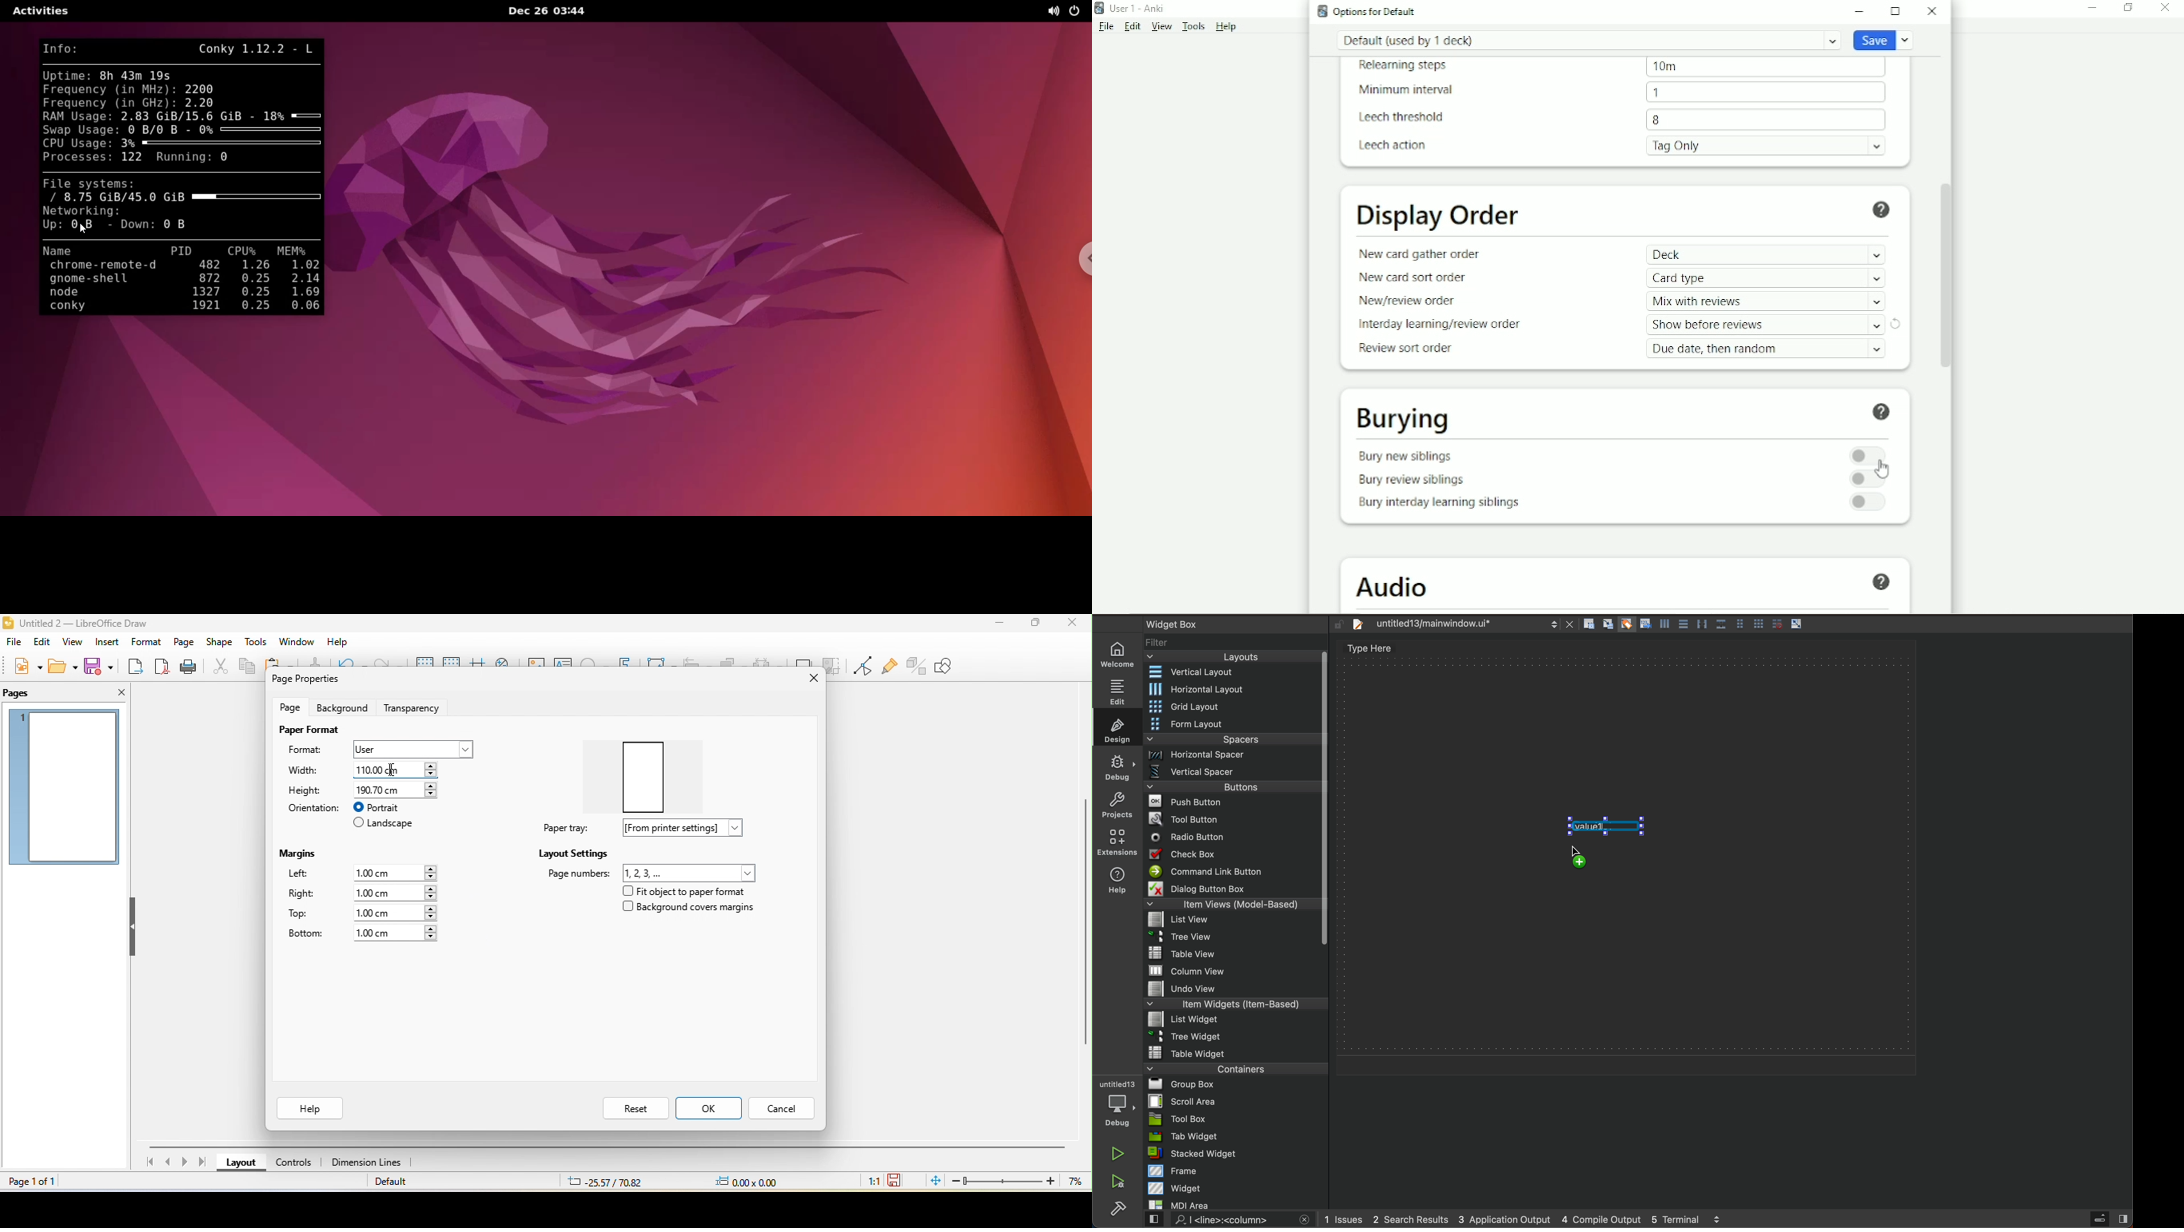 Image resolution: width=2184 pixels, height=1232 pixels. Describe the element at coordinates (297, 642) in the screenshot. I see `window` at that location.